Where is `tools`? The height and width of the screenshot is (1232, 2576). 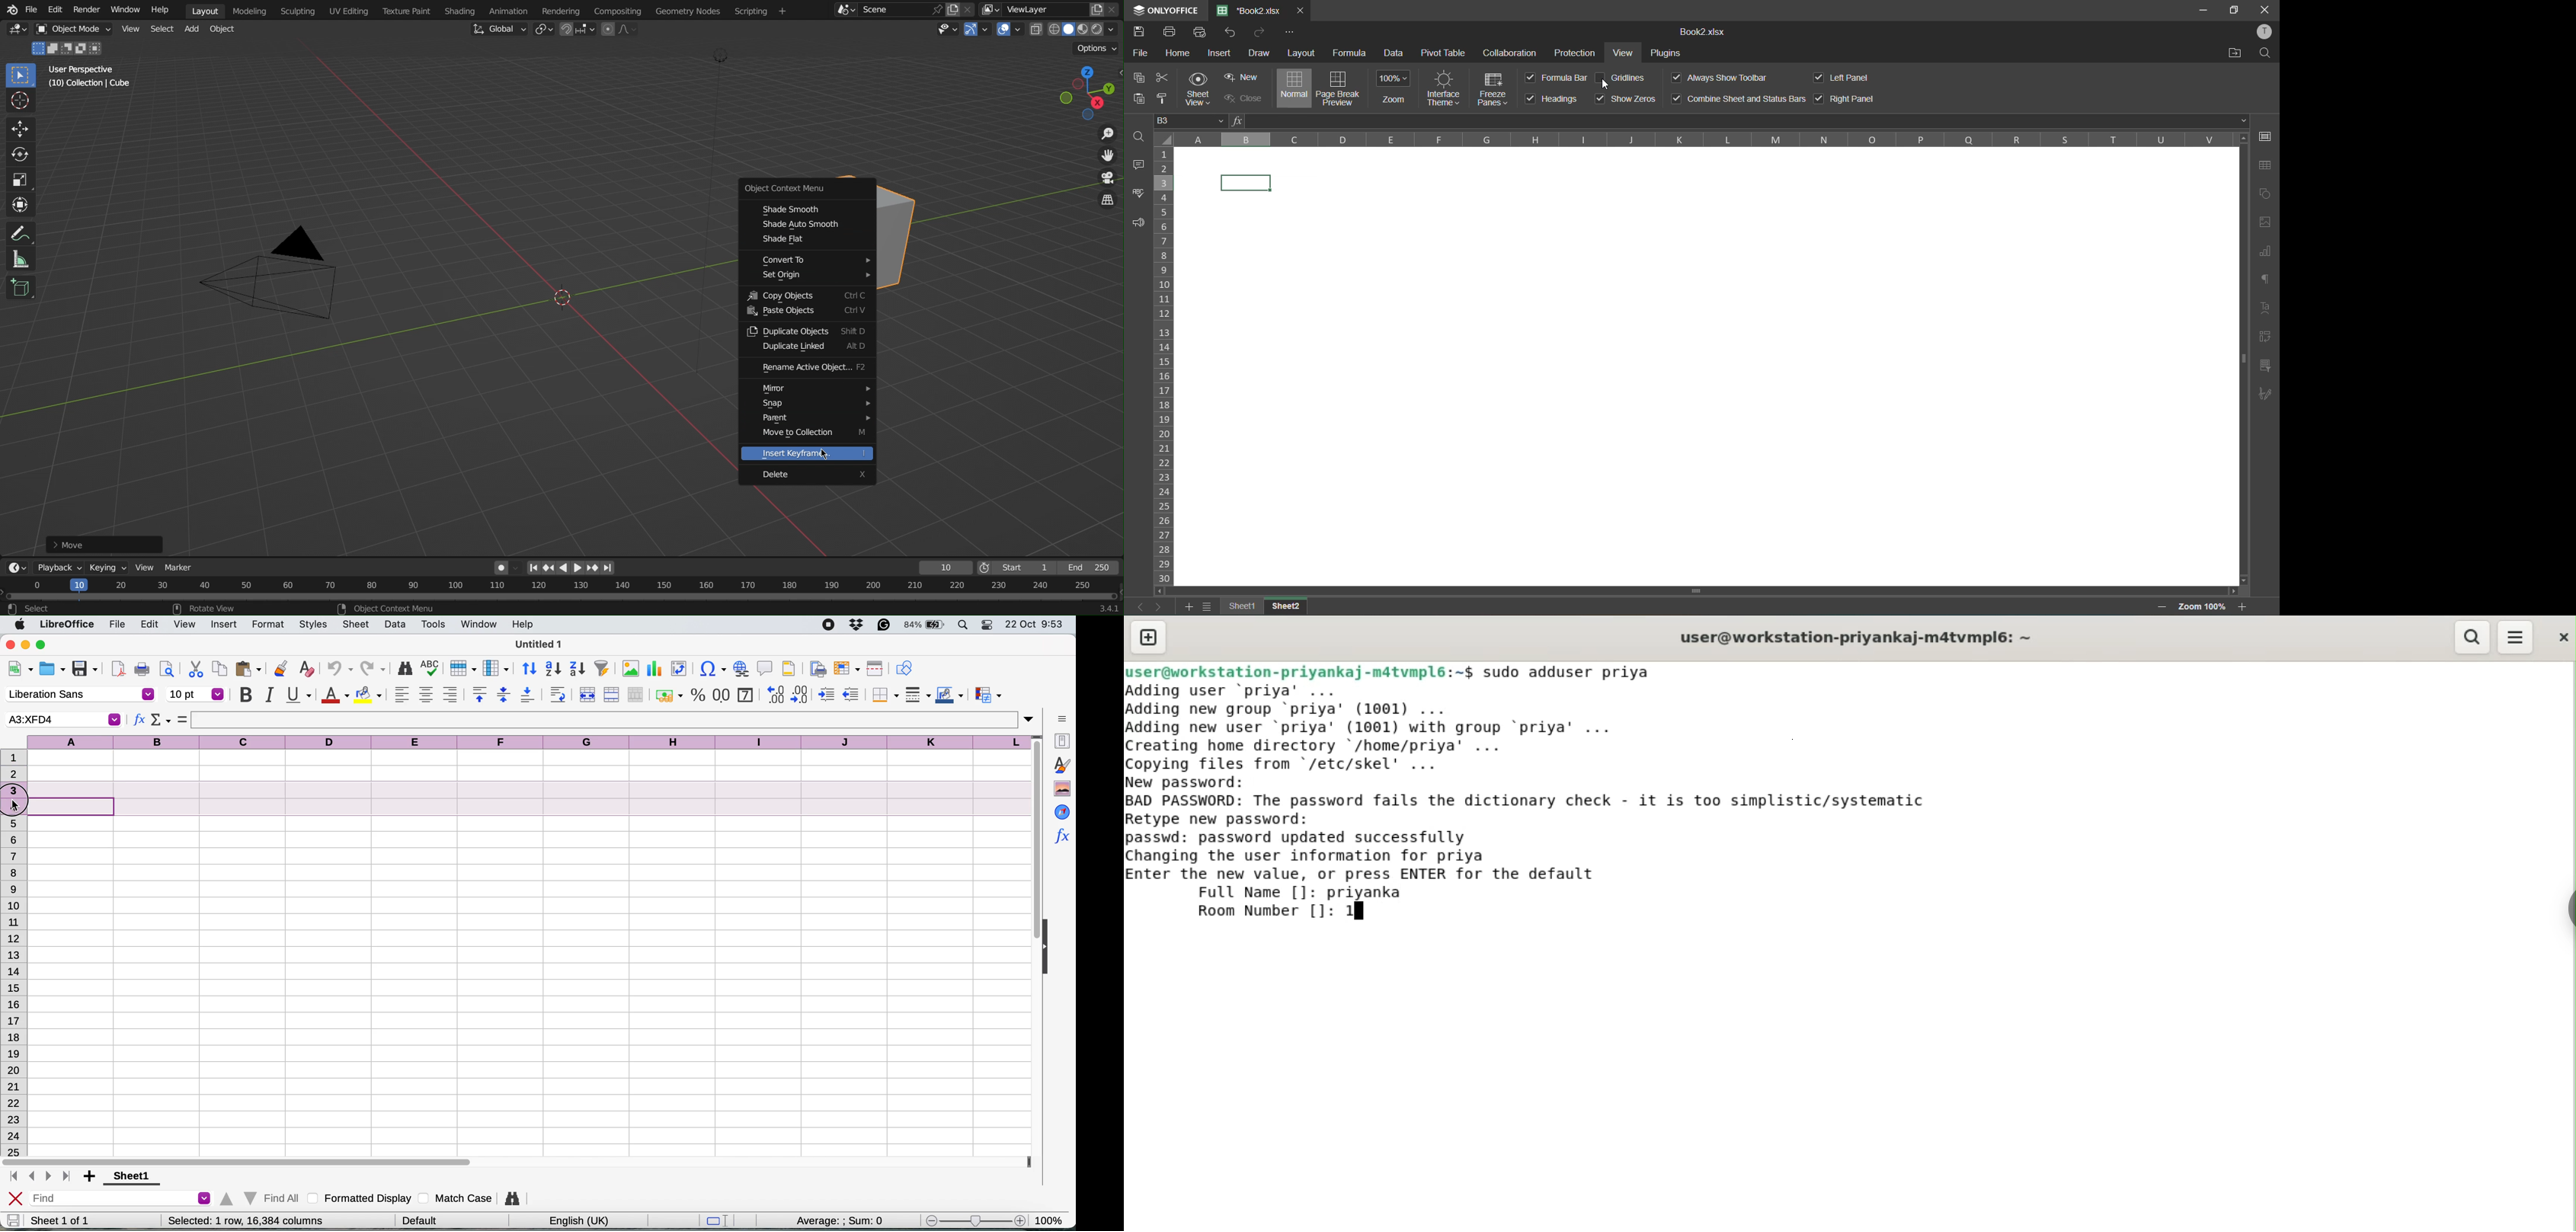 tools is located at coordinates (436, 624).